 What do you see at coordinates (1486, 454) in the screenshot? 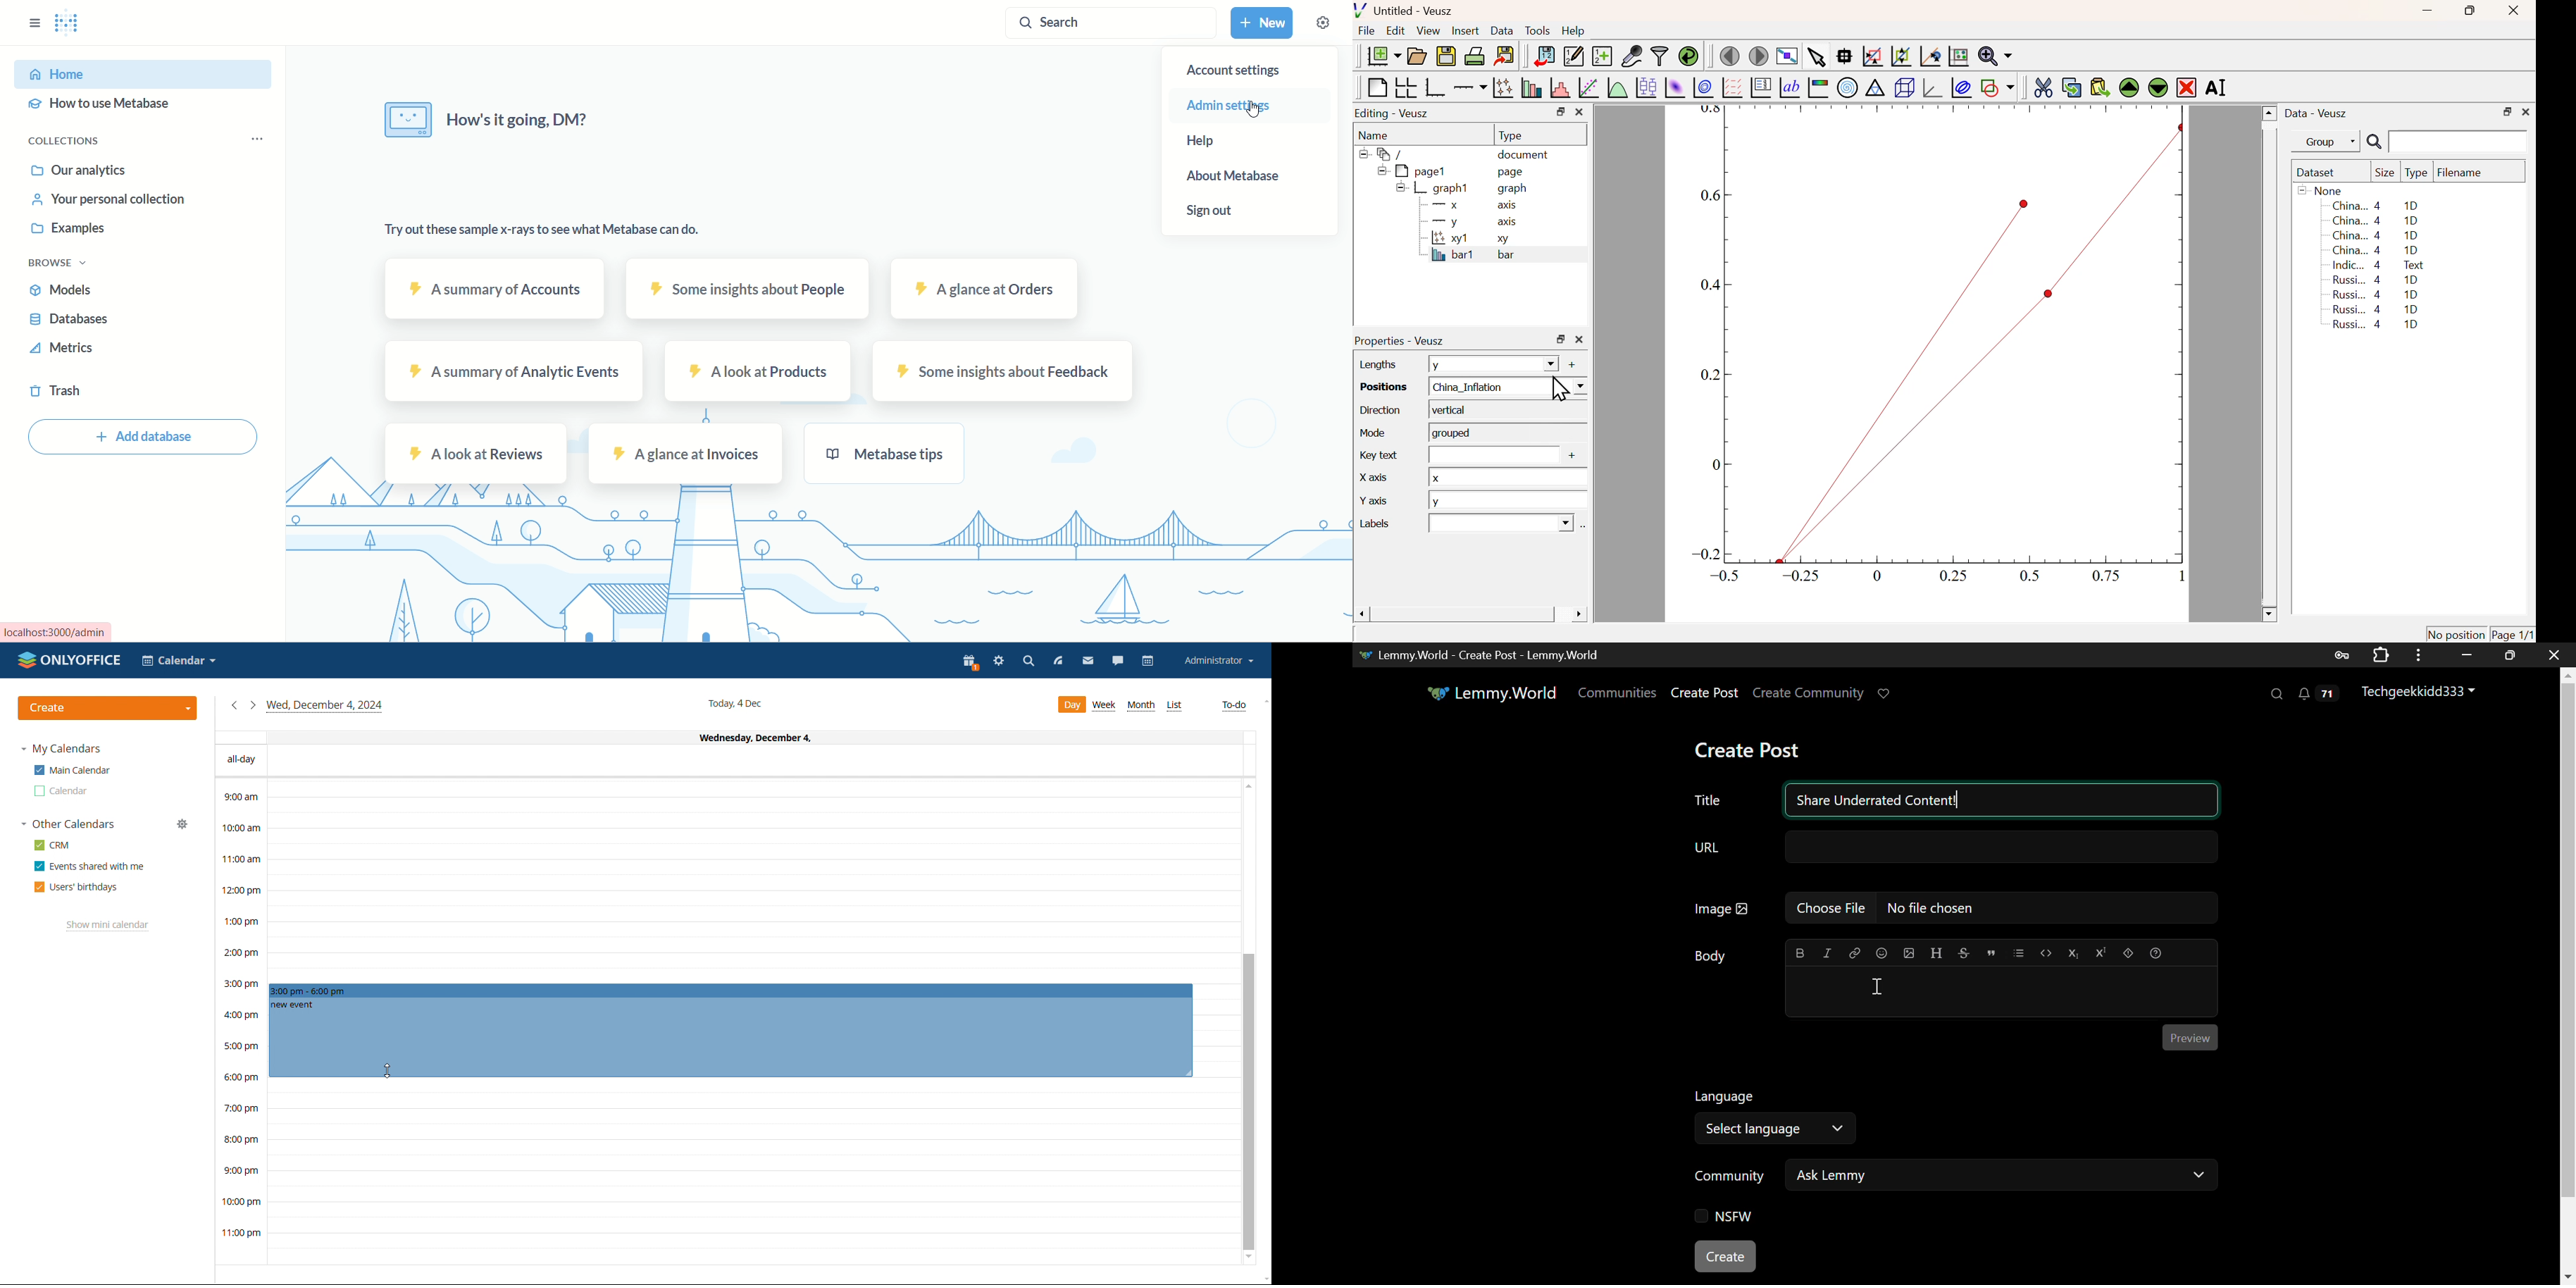
I see `Input` at bounding box center [1486, 454].